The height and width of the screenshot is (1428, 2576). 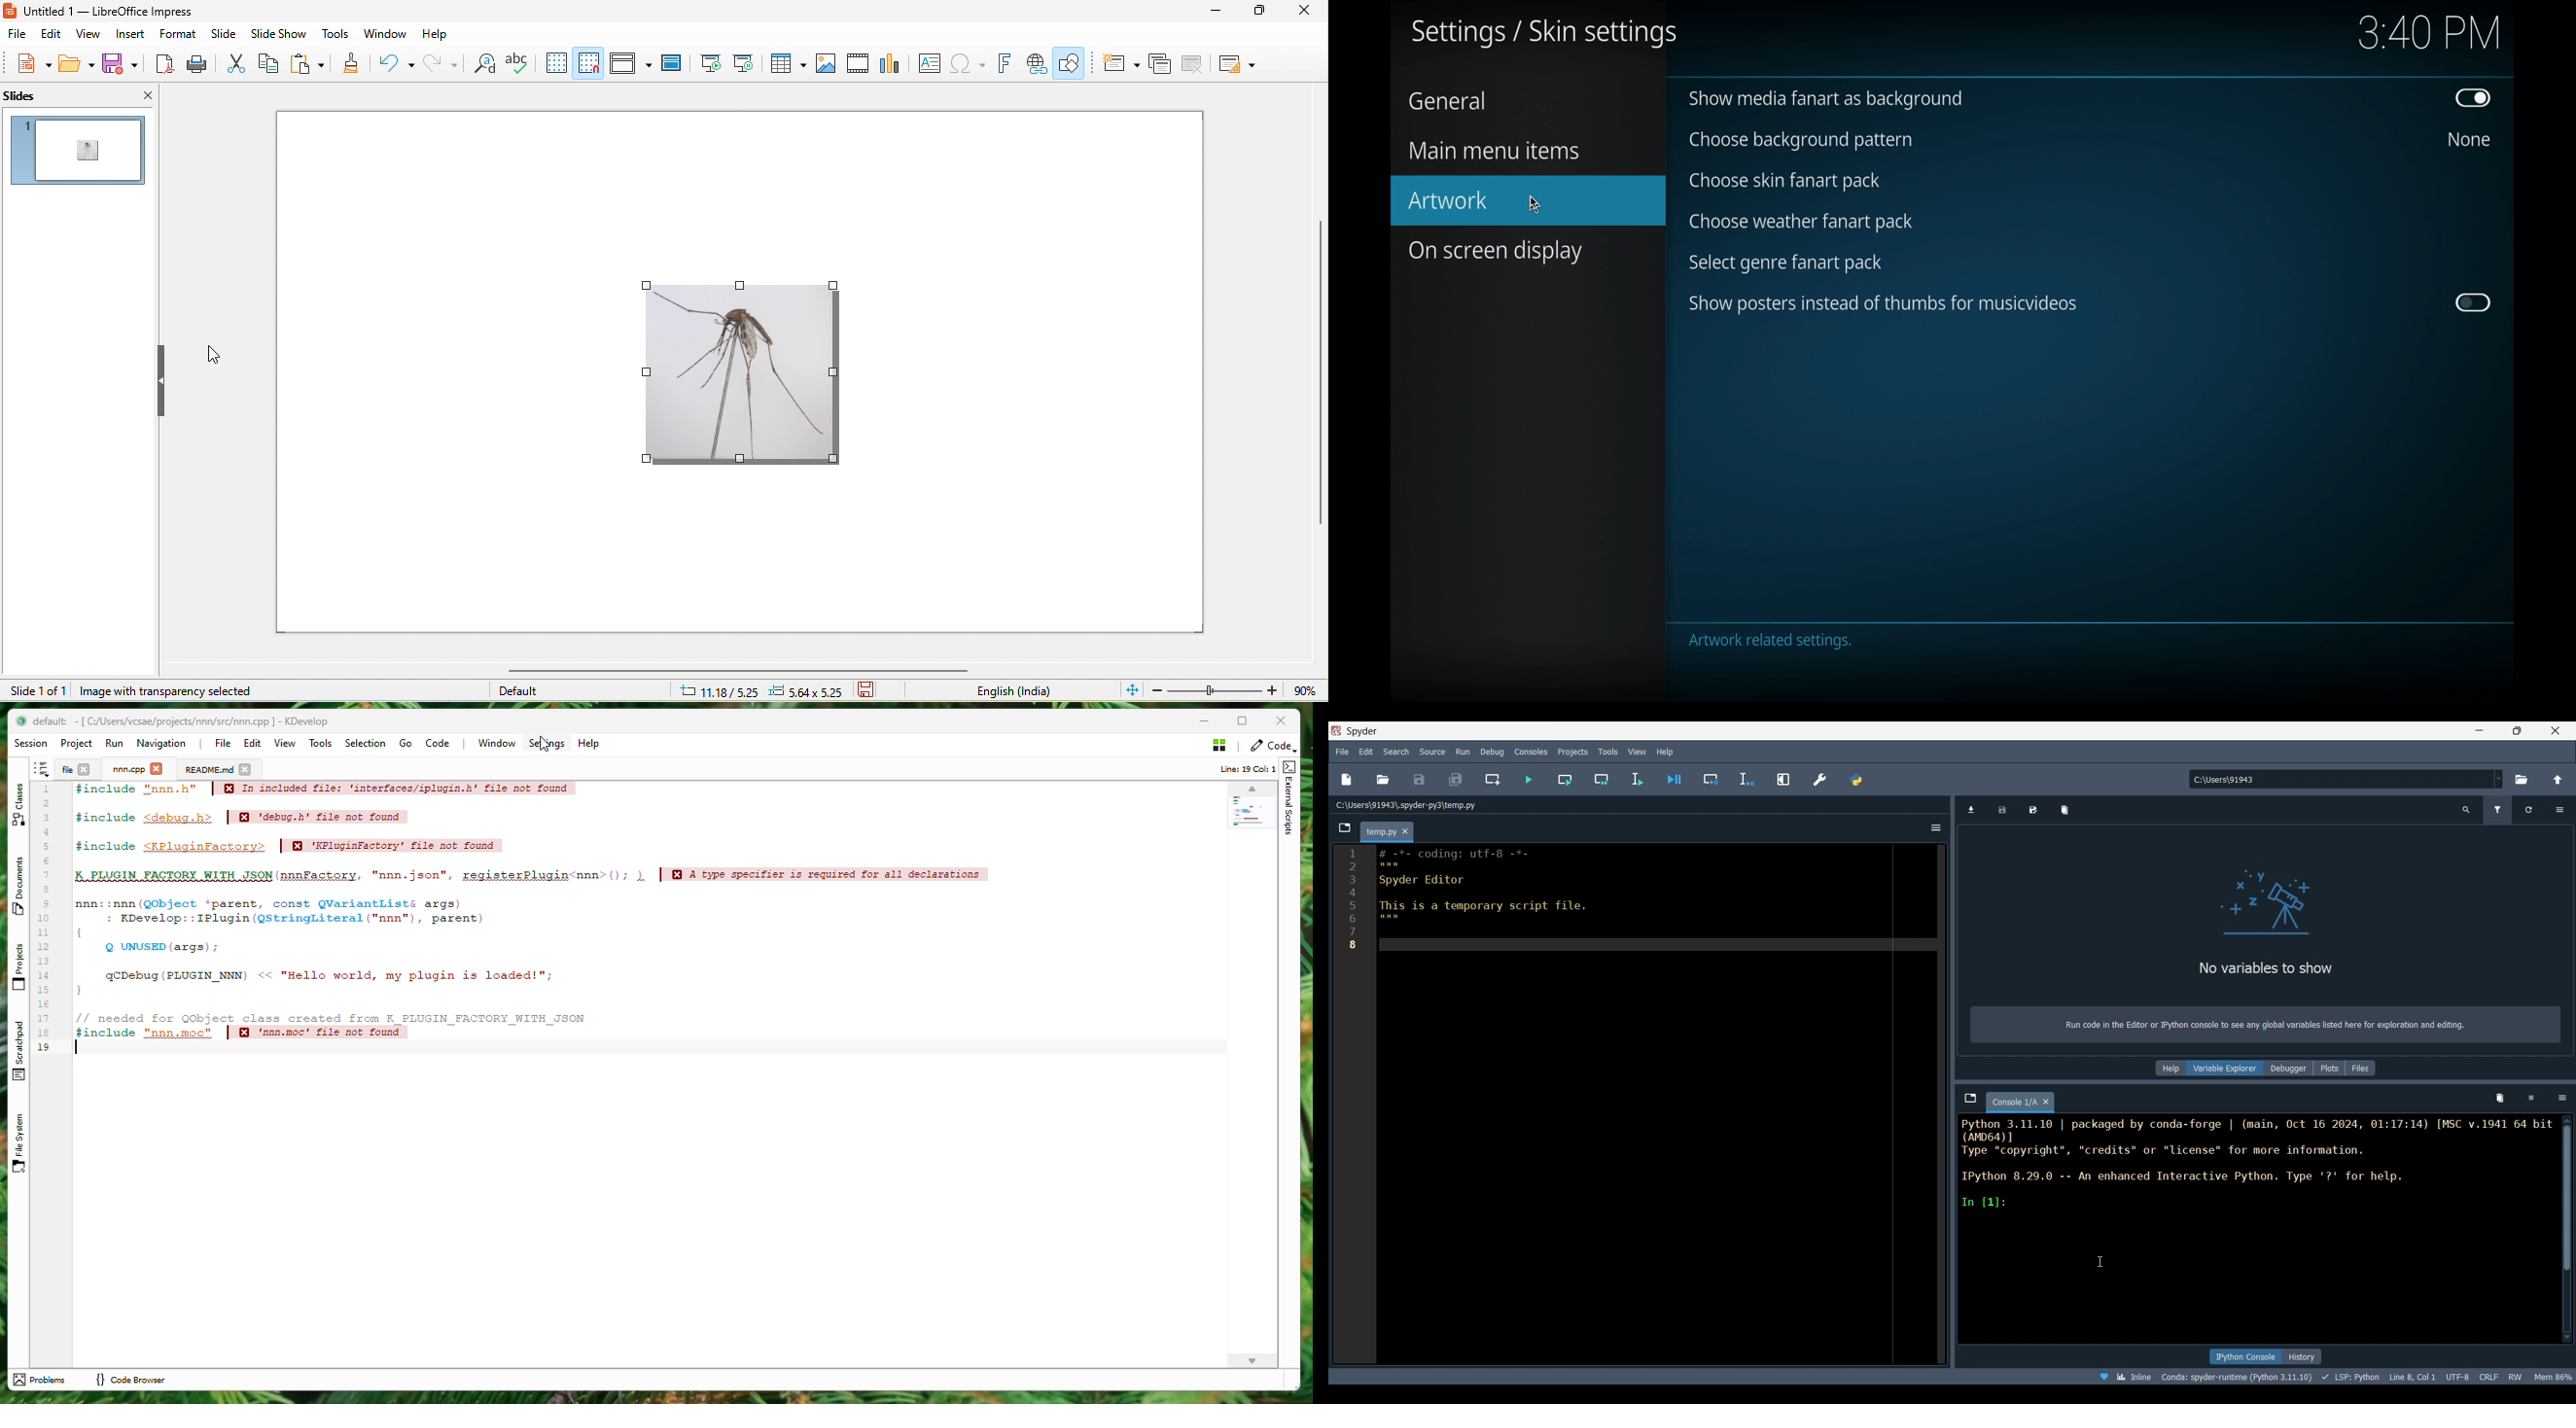 What do you see at coordinates (1342, 749) in the screenshot?
I see `File menu` at bounding box center [1342, 749].